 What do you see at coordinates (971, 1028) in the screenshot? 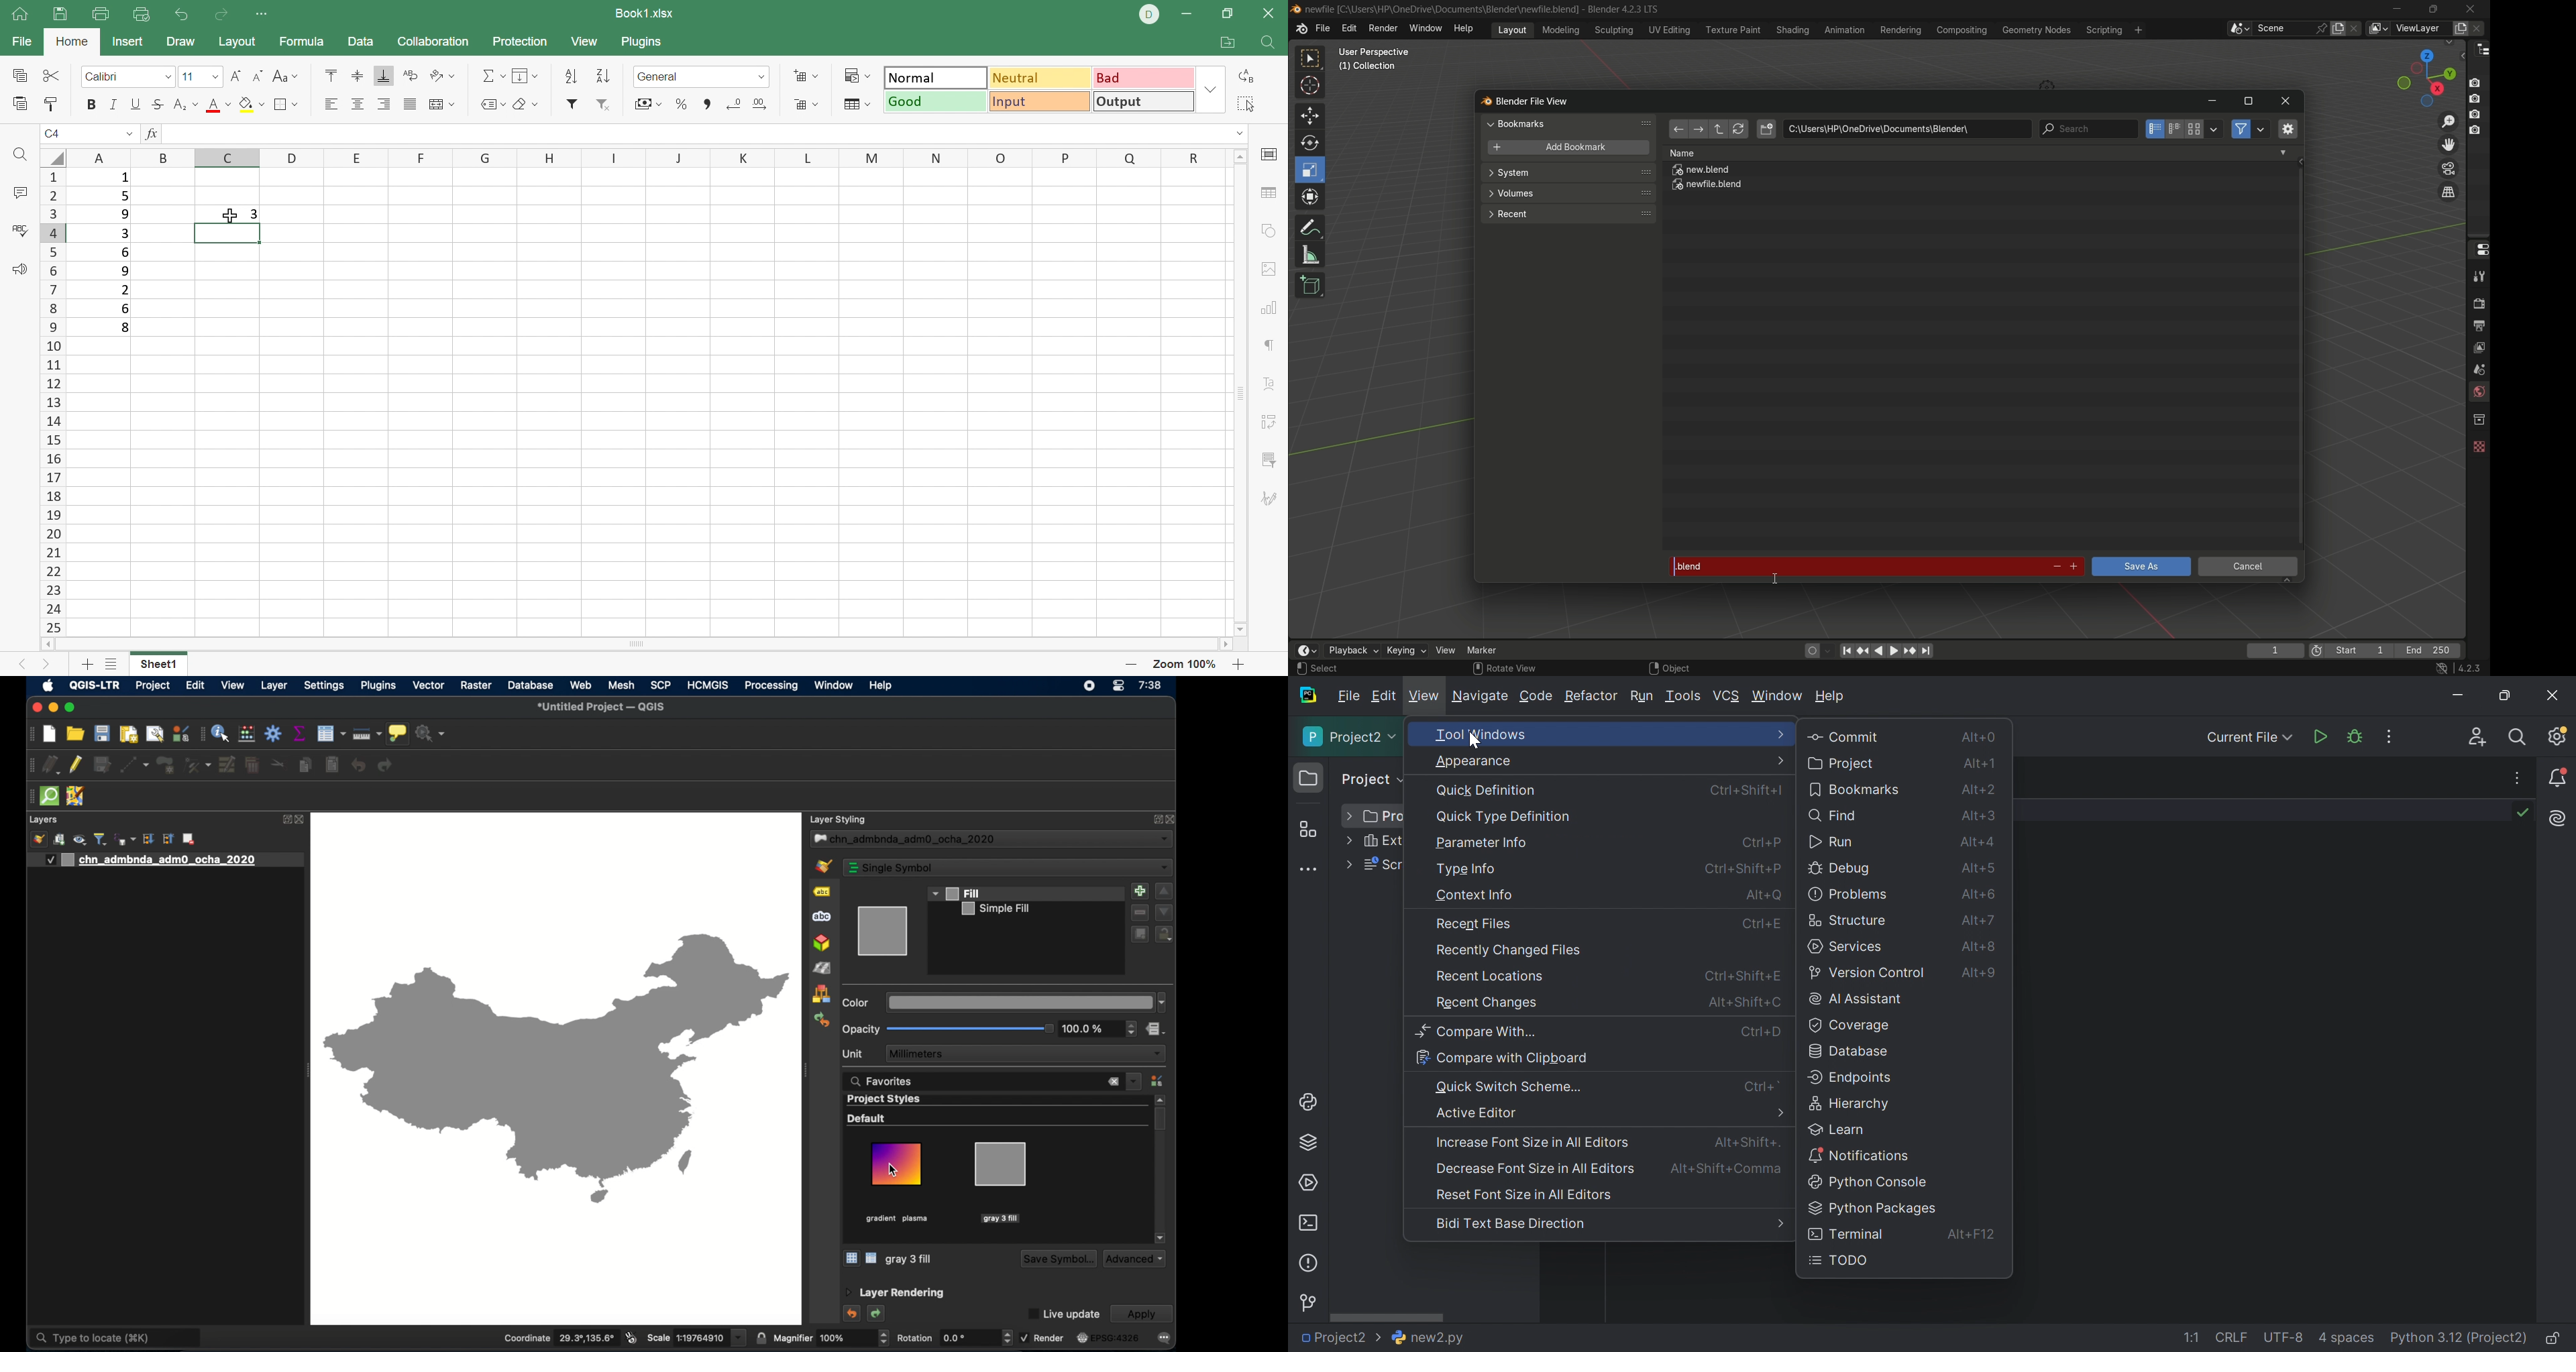
I see `slider` at bounding box center [971, 1028].